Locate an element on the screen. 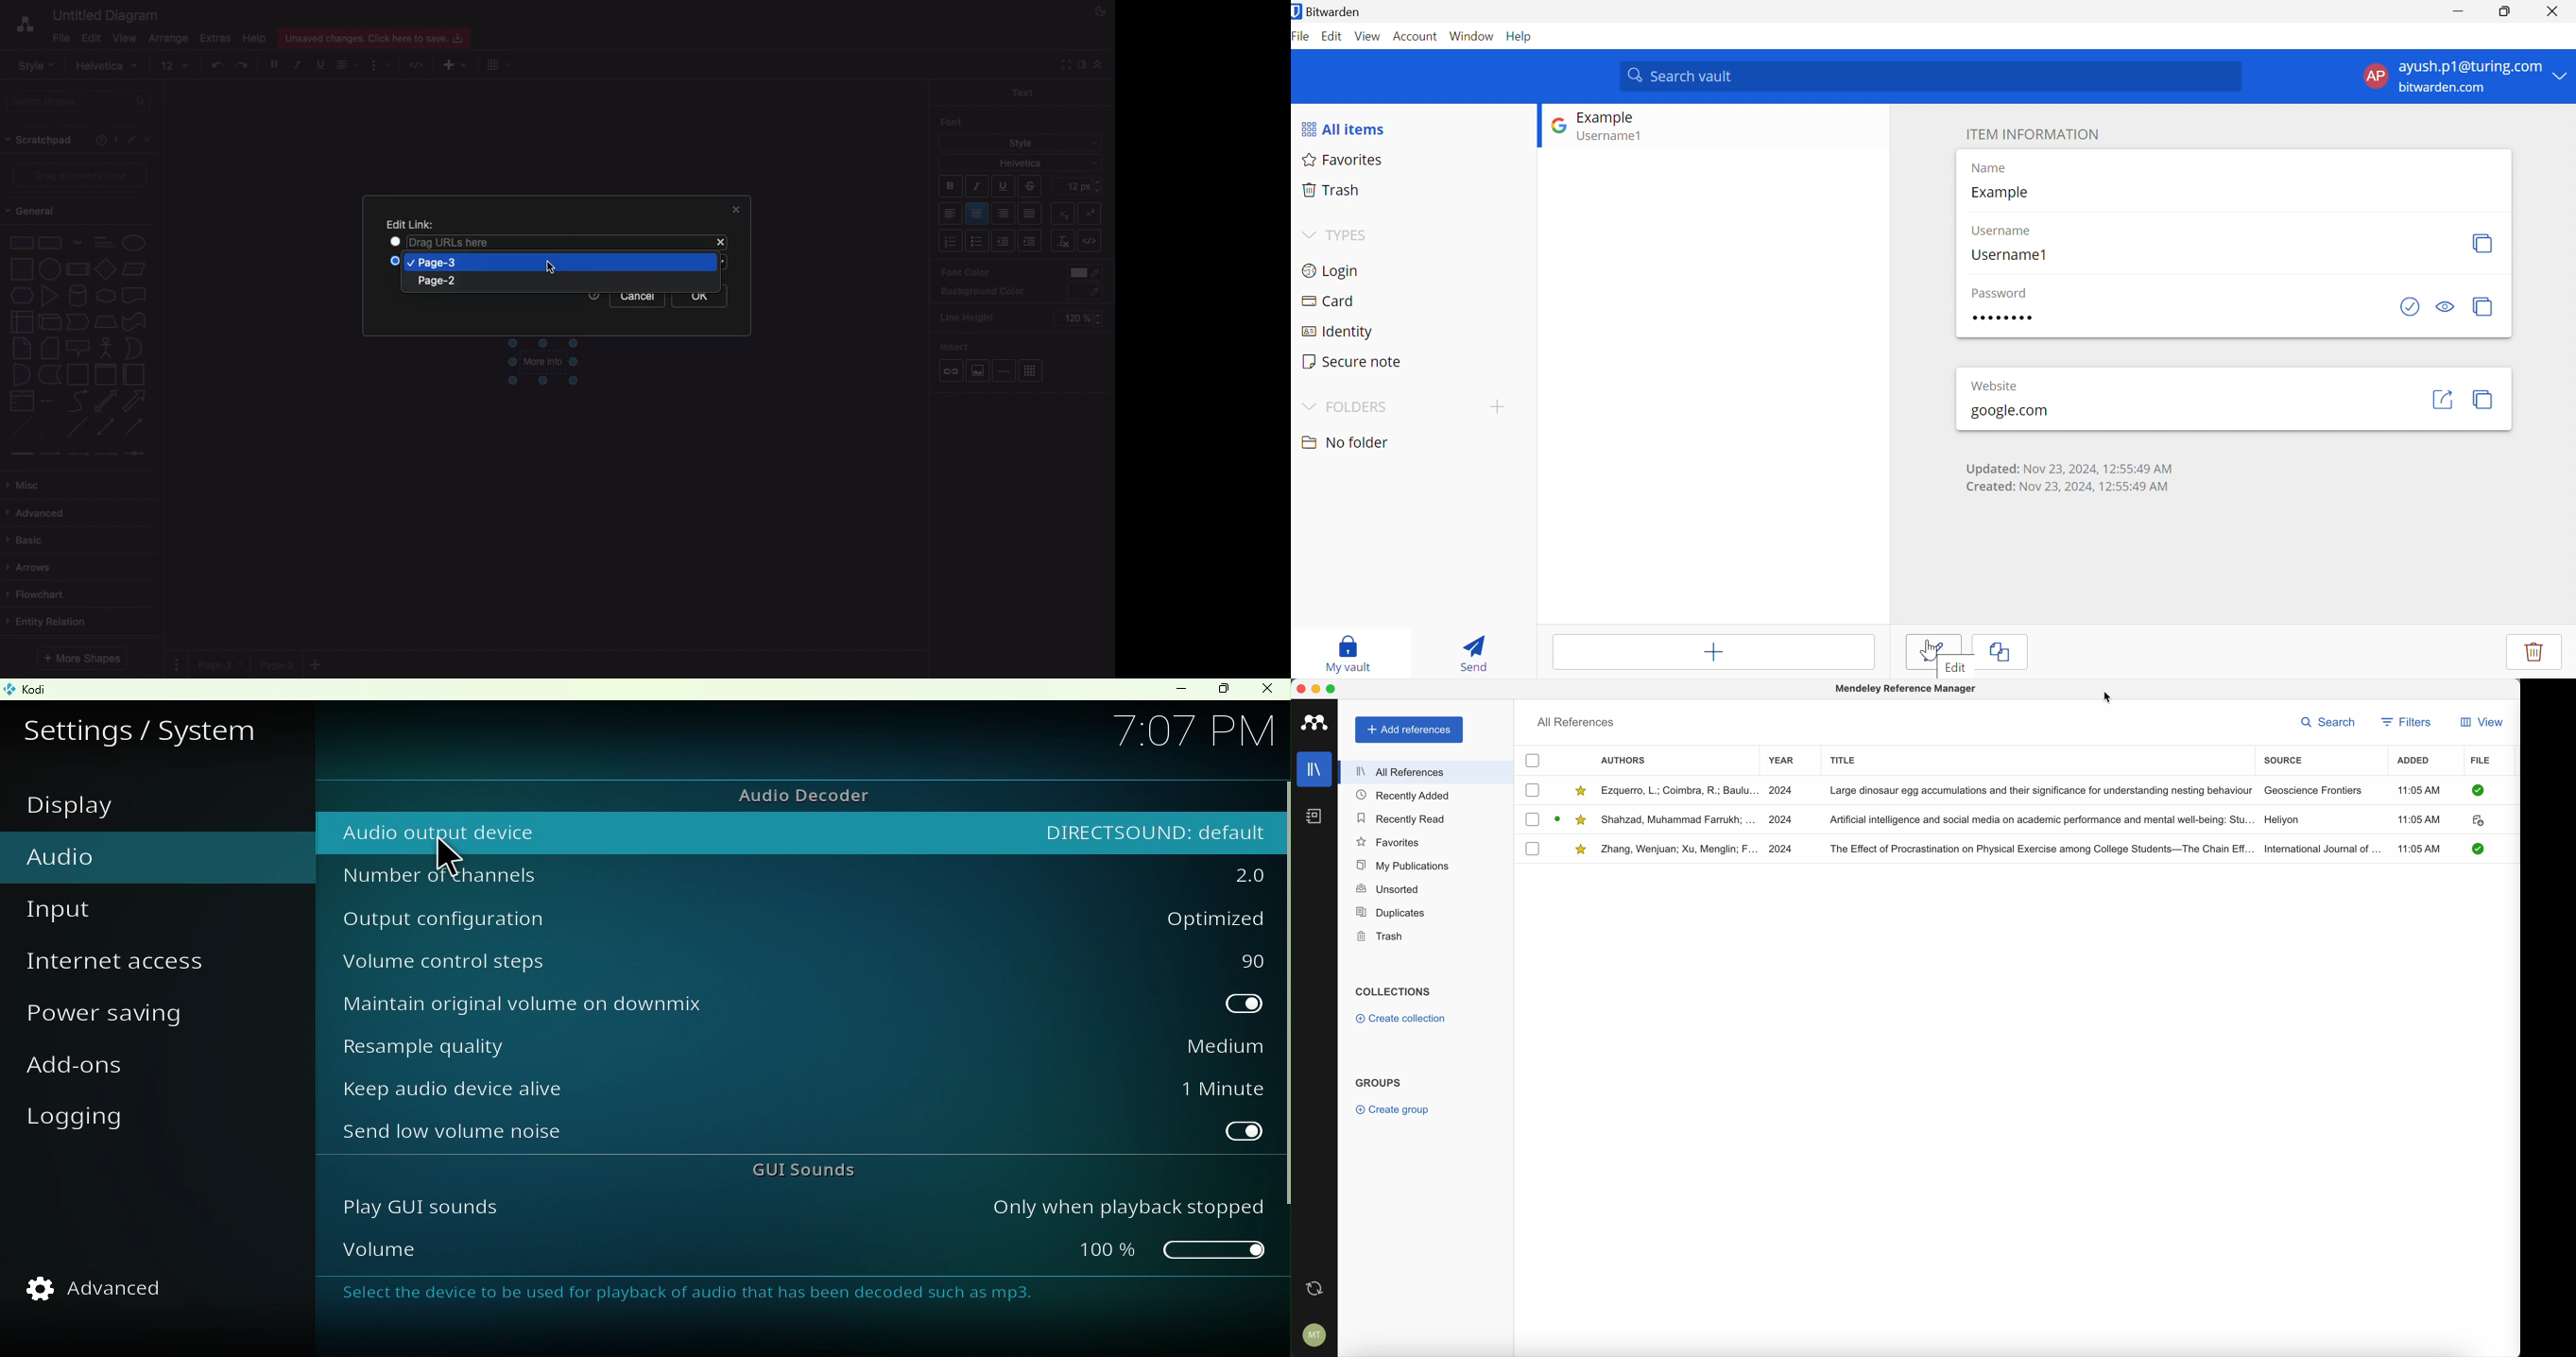  horizontal container is located at coordinates (134, 374).